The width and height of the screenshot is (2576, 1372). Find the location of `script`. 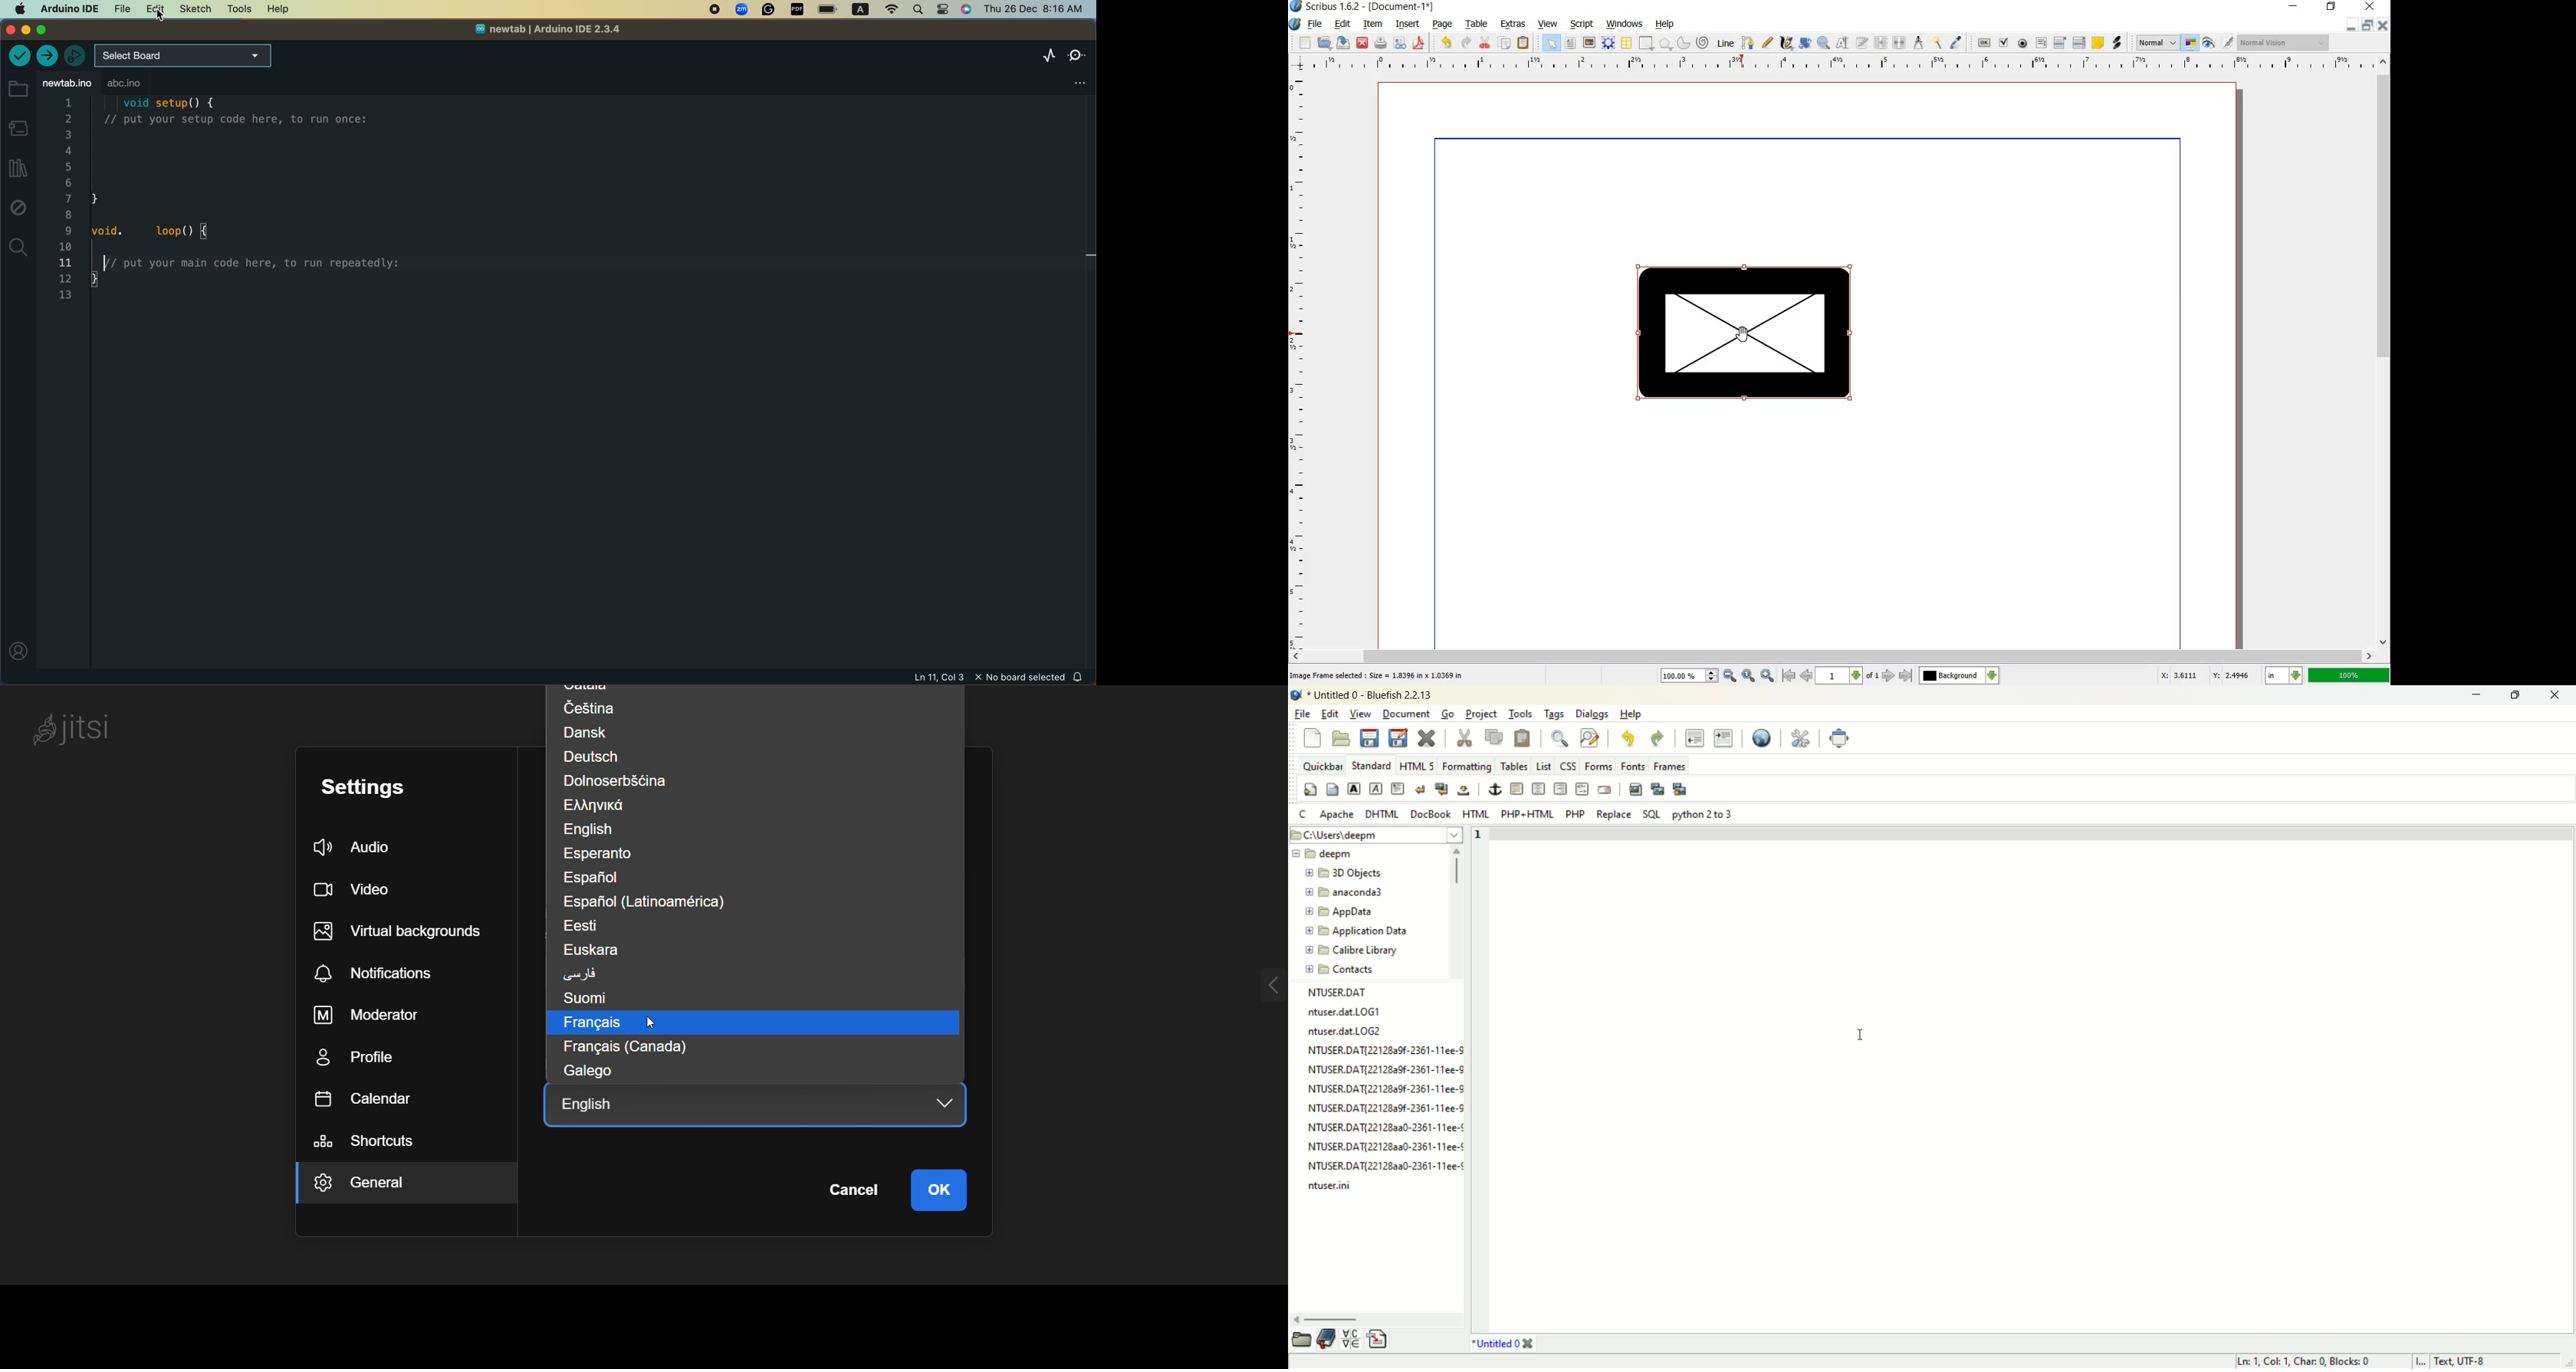

script is located at coordinates (1581, 23).